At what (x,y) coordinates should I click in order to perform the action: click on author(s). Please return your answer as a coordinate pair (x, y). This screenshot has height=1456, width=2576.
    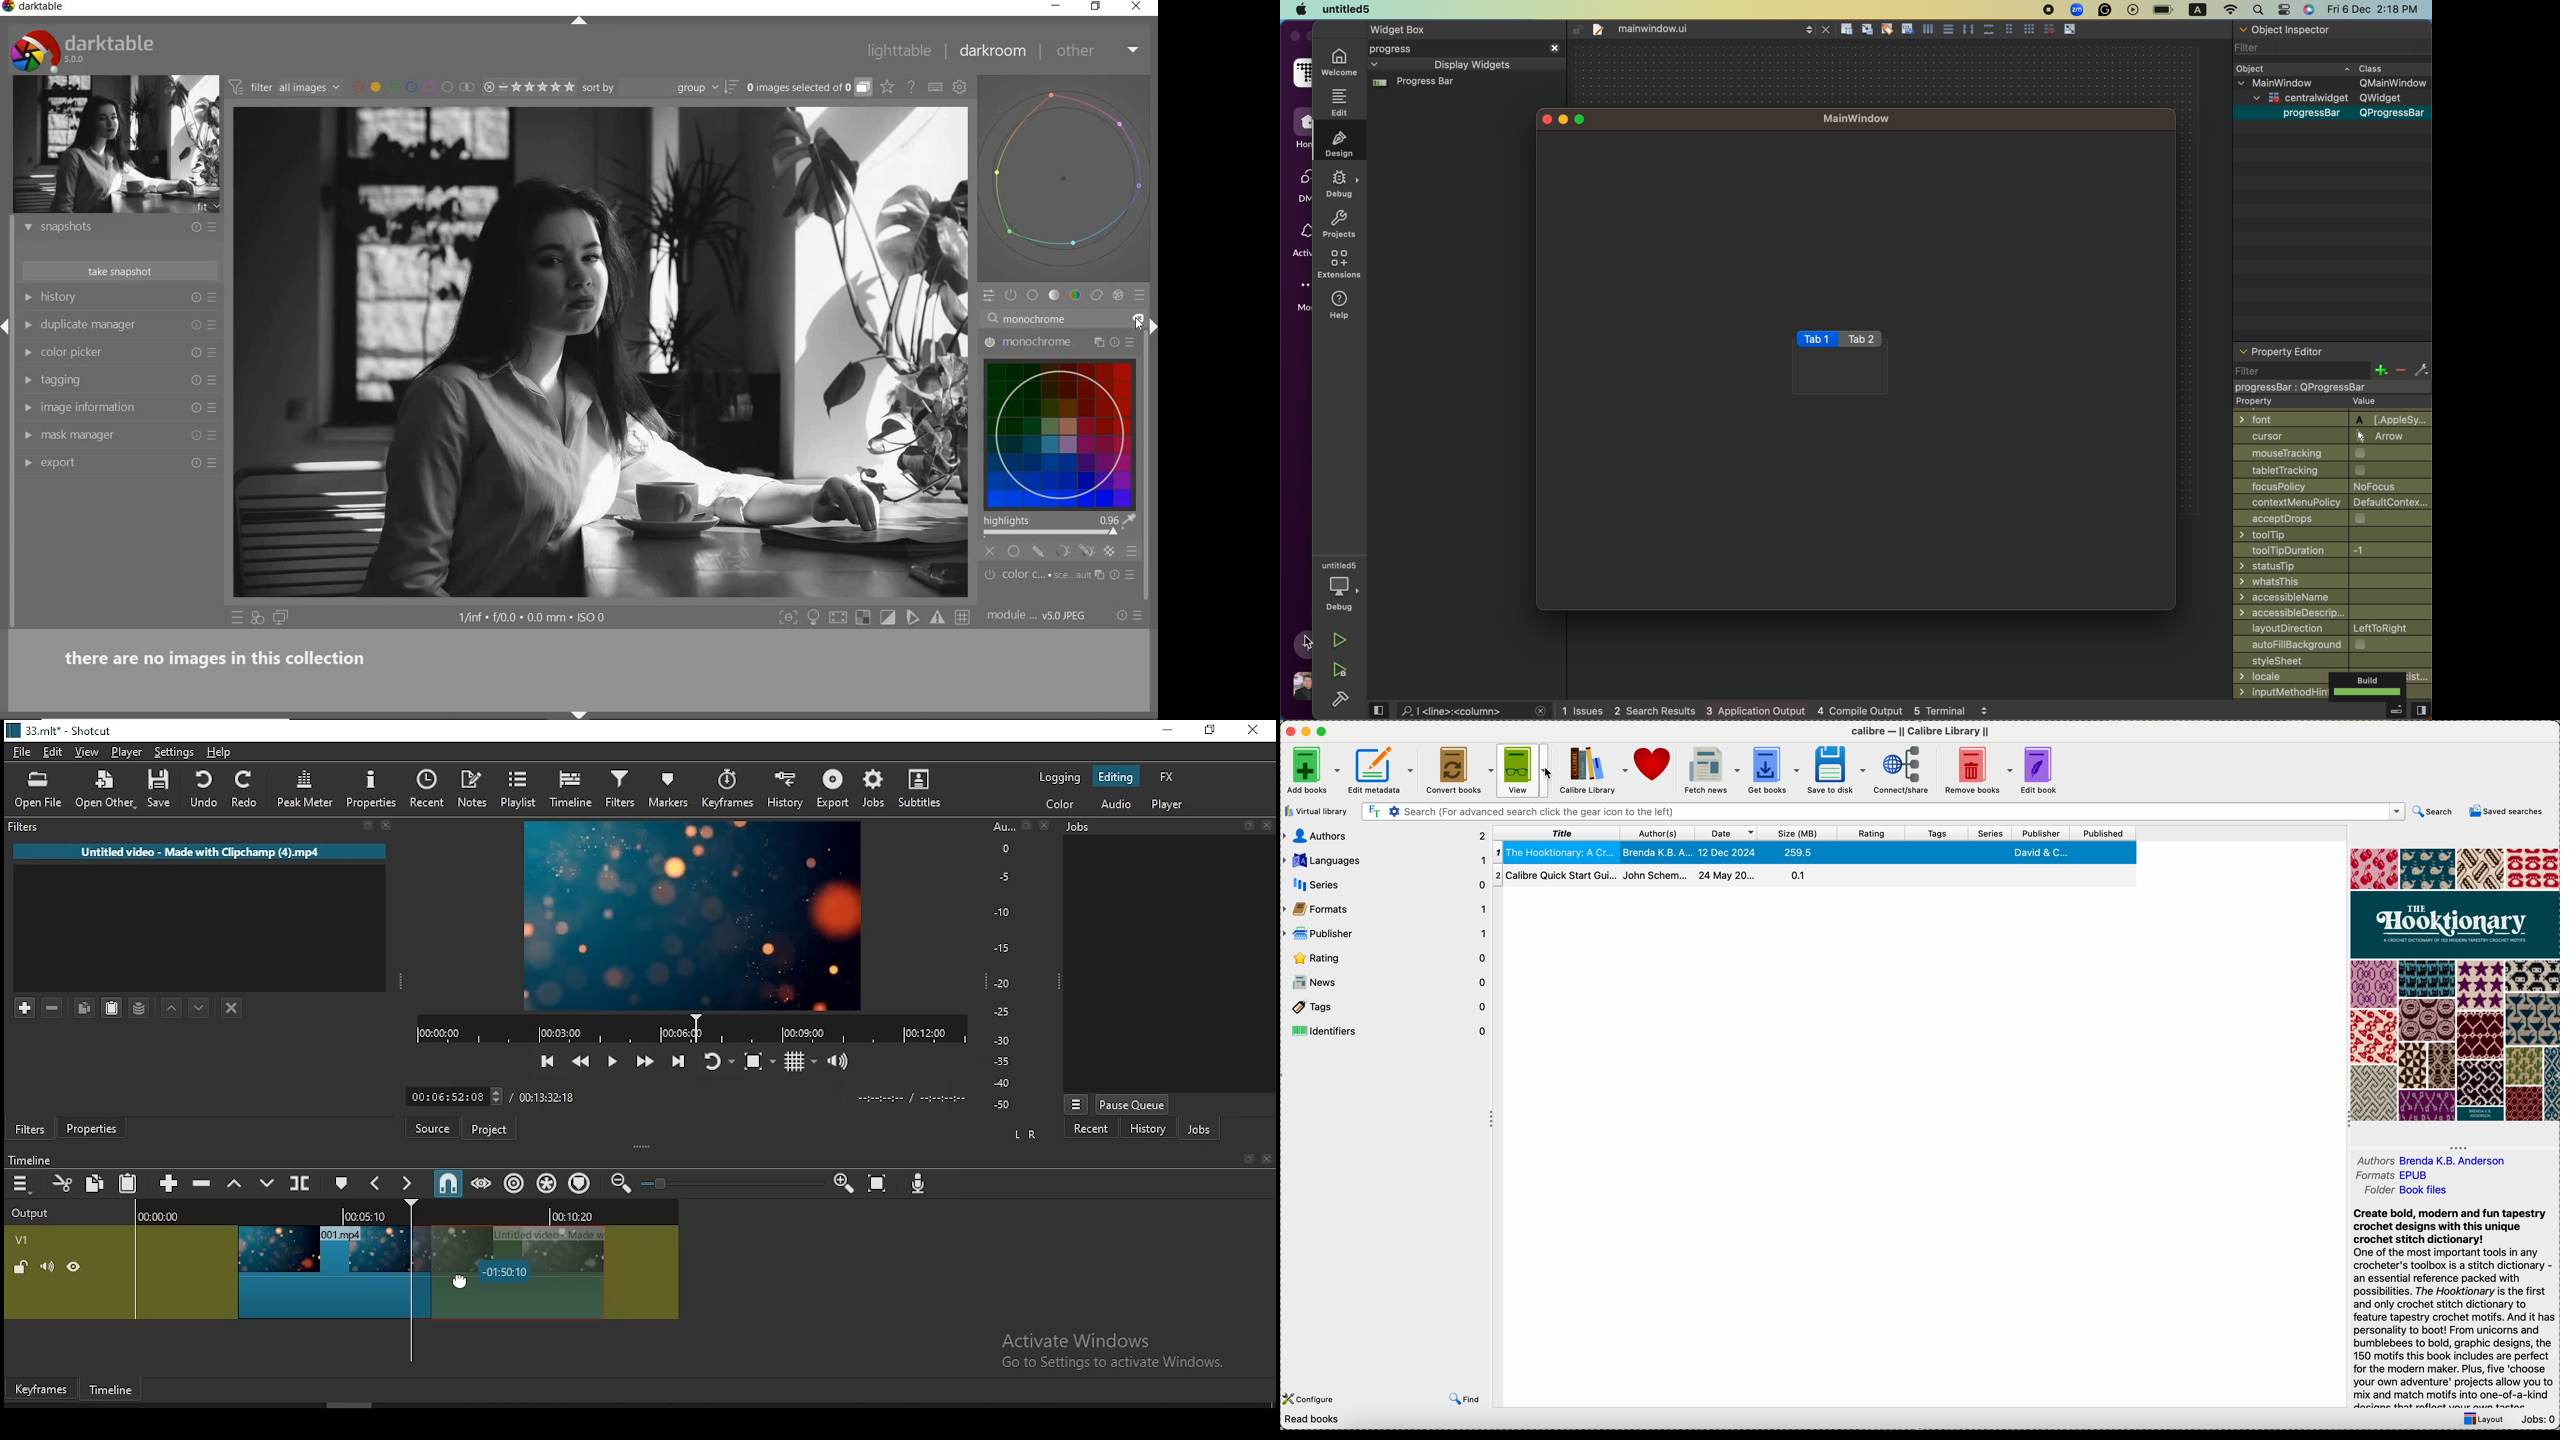
    Looking at the image, I should click on (1658, 833).